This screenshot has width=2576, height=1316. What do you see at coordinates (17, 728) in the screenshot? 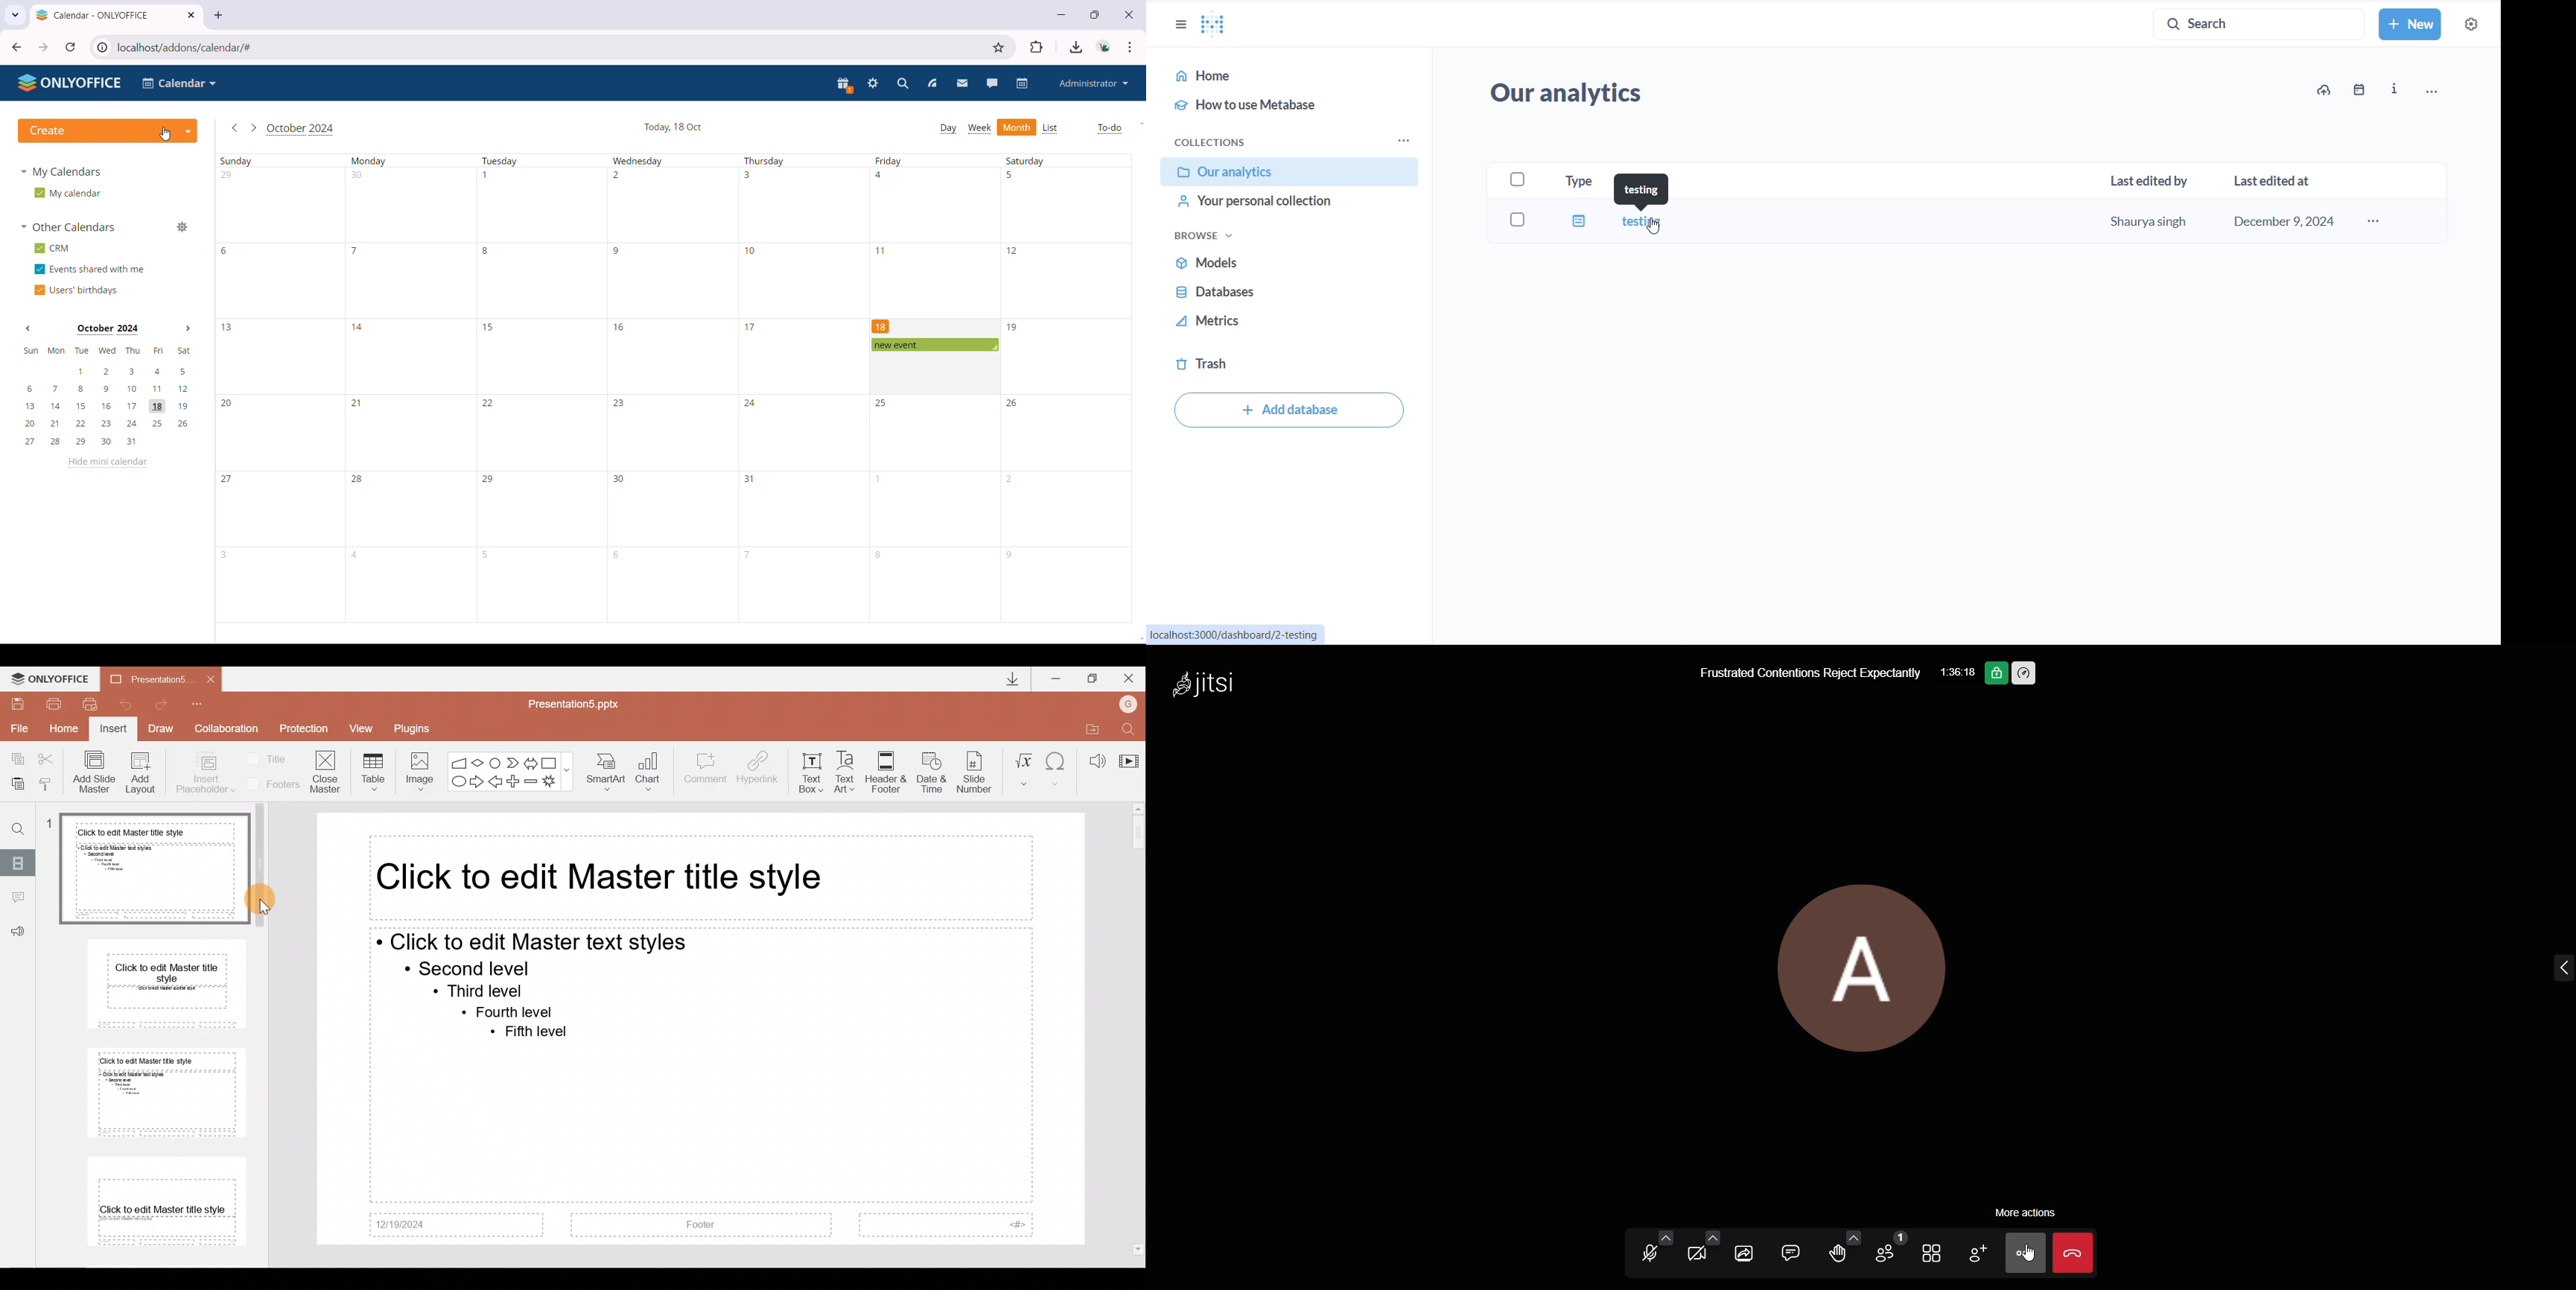
I see `File` at bounding box center [17, 728].